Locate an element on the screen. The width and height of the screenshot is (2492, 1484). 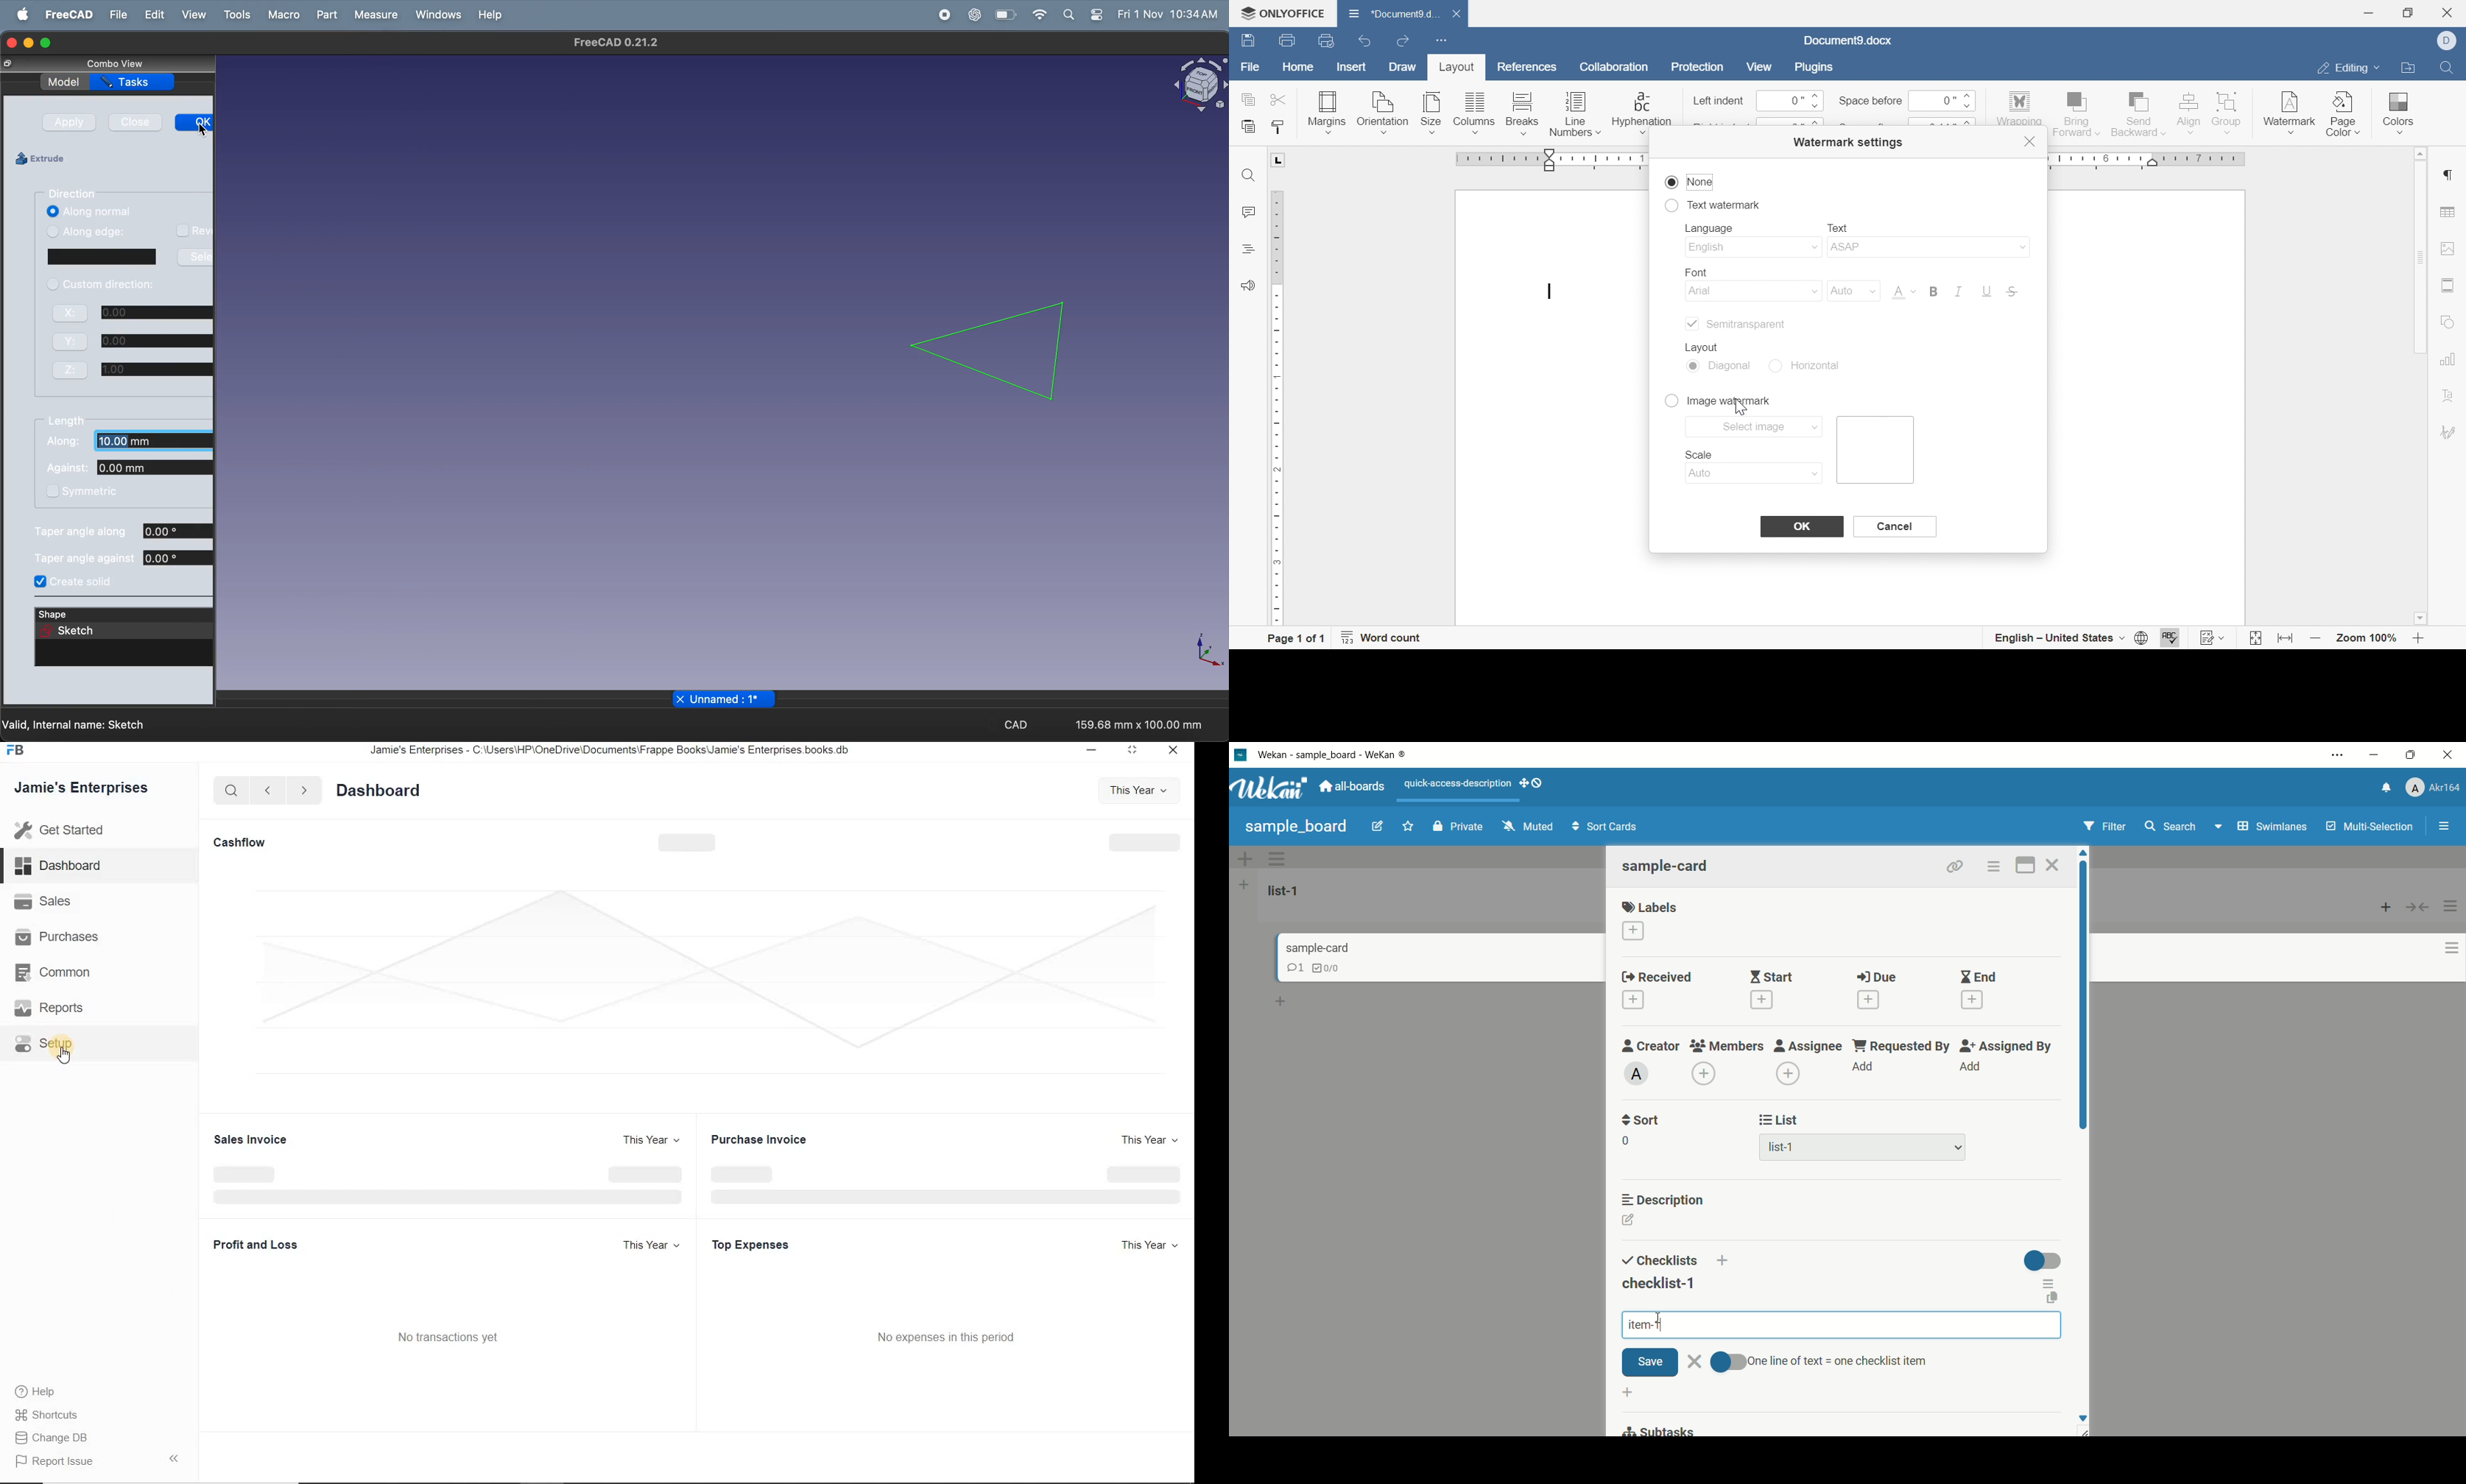
watermark settings is located at coordinates (1846, 141).